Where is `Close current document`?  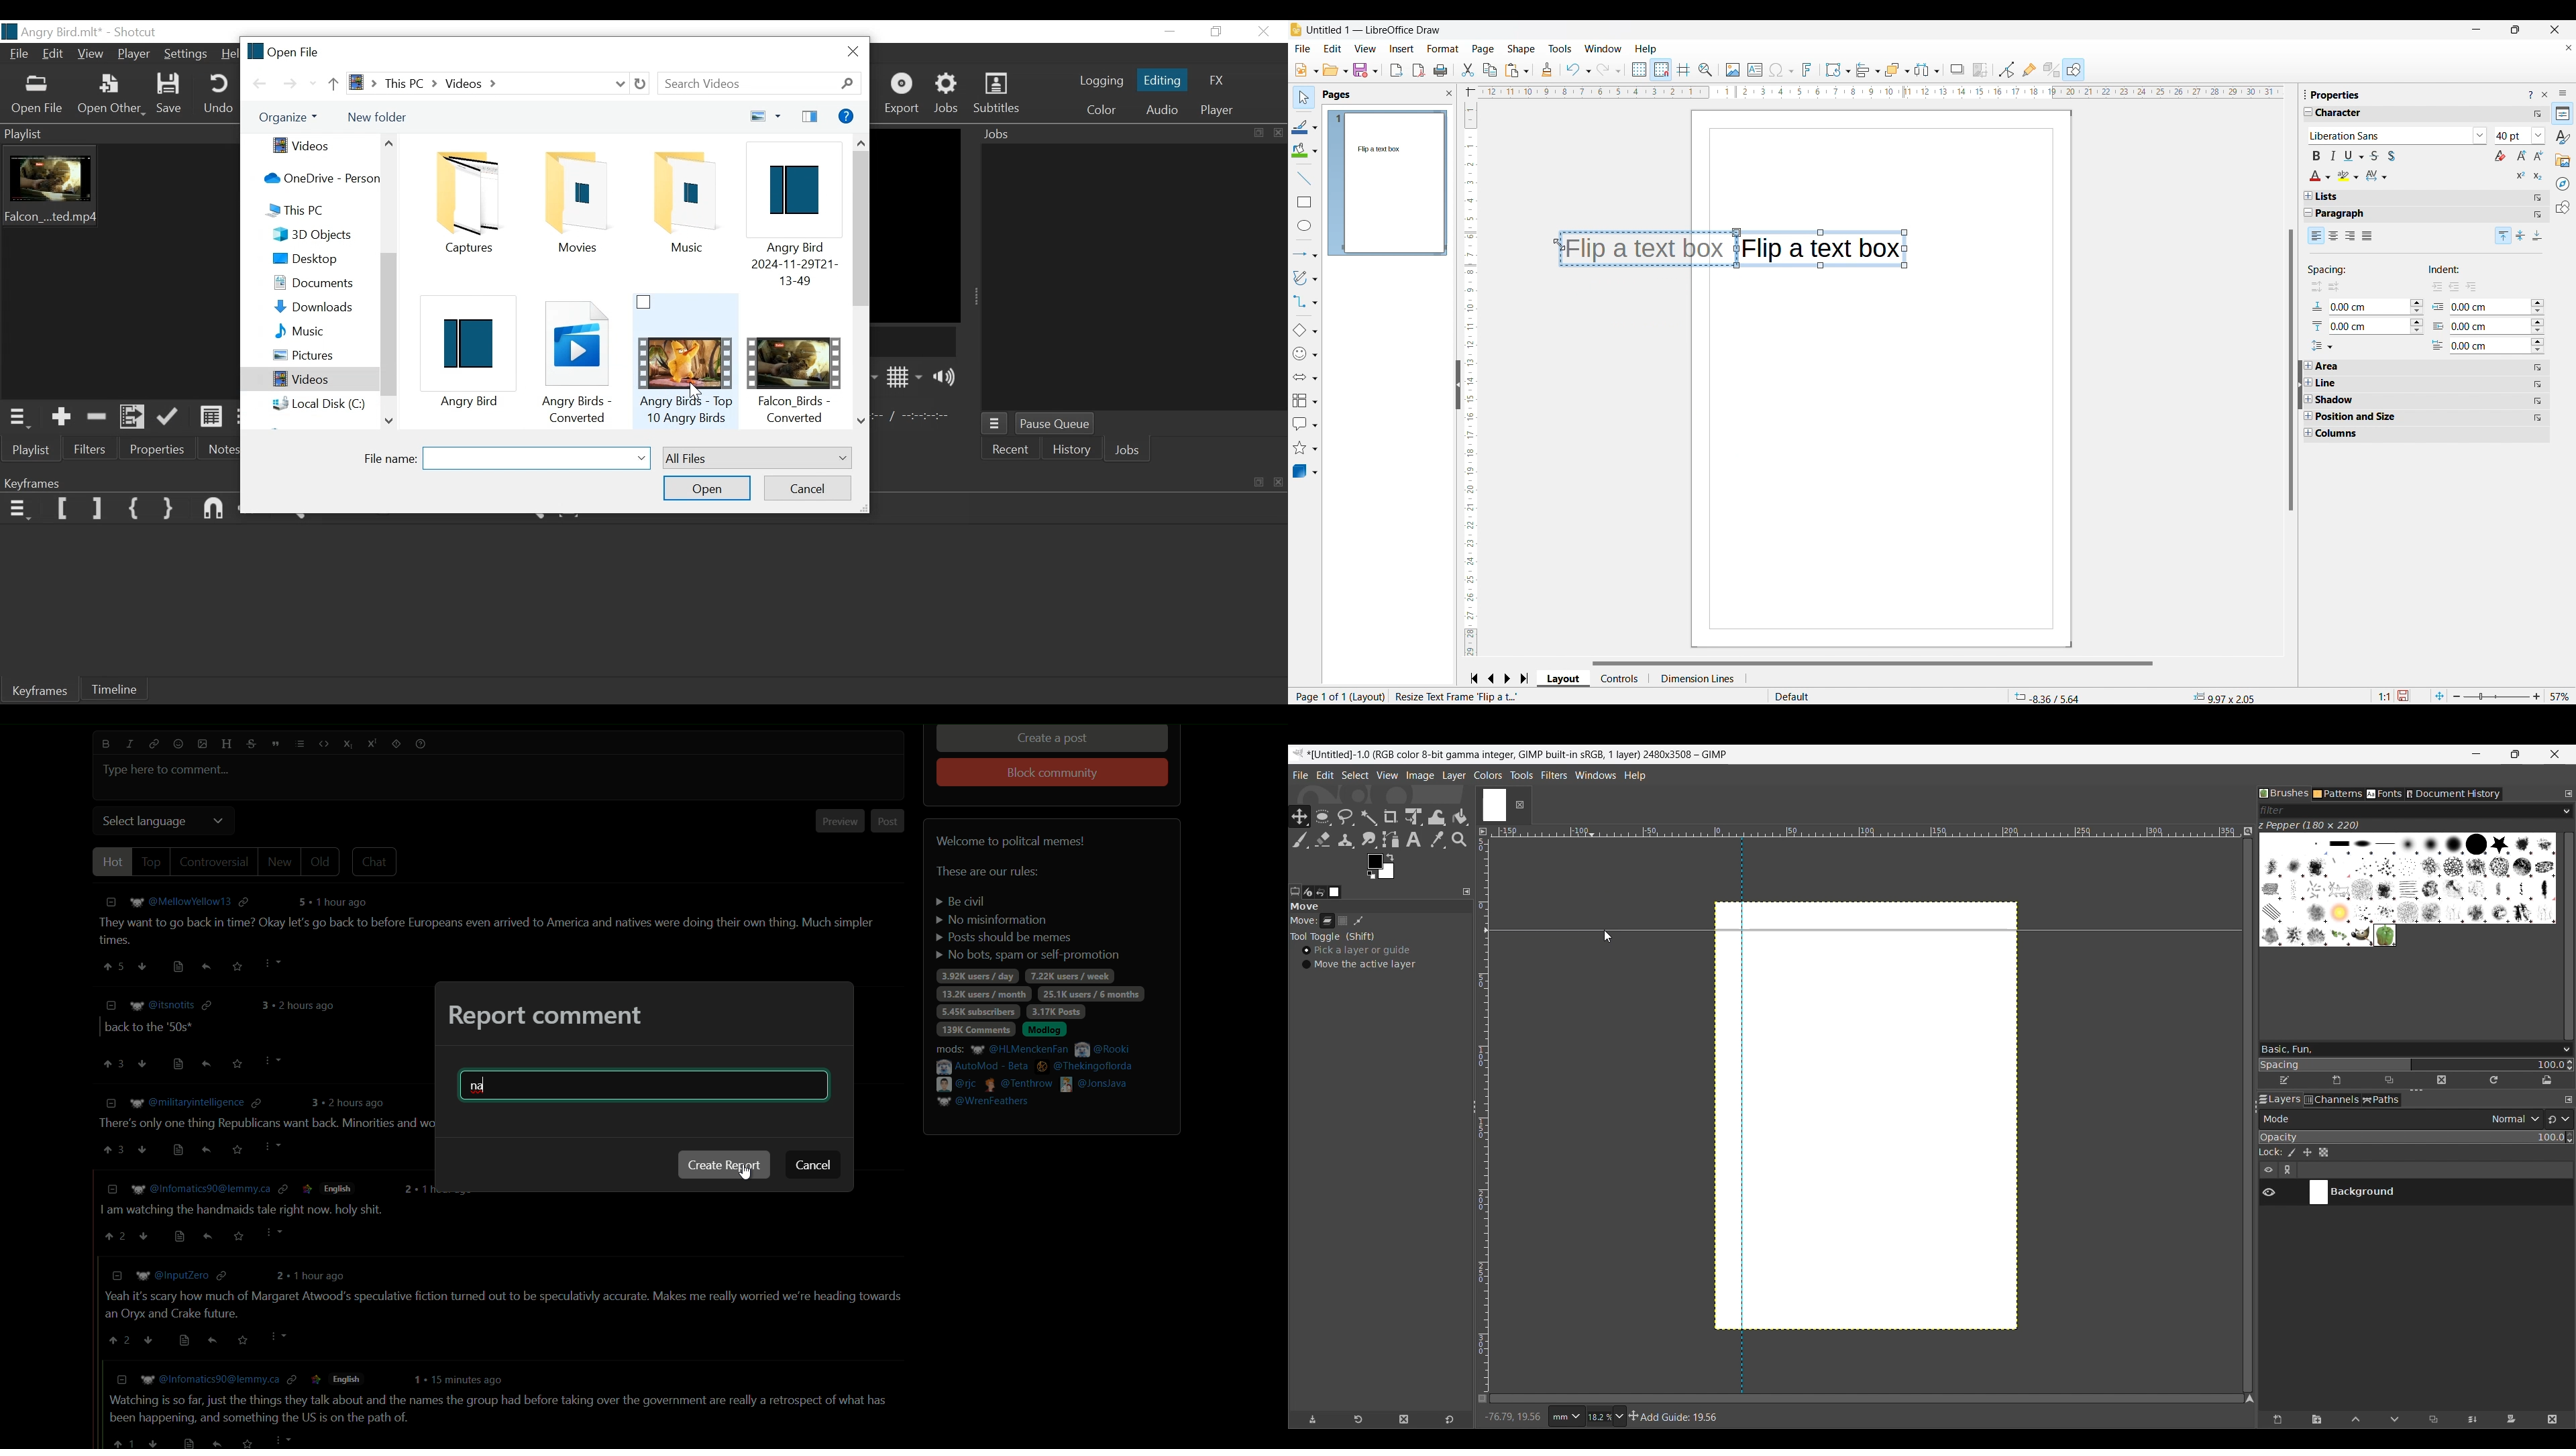 Close current document is located at coordinates (2569, 48).